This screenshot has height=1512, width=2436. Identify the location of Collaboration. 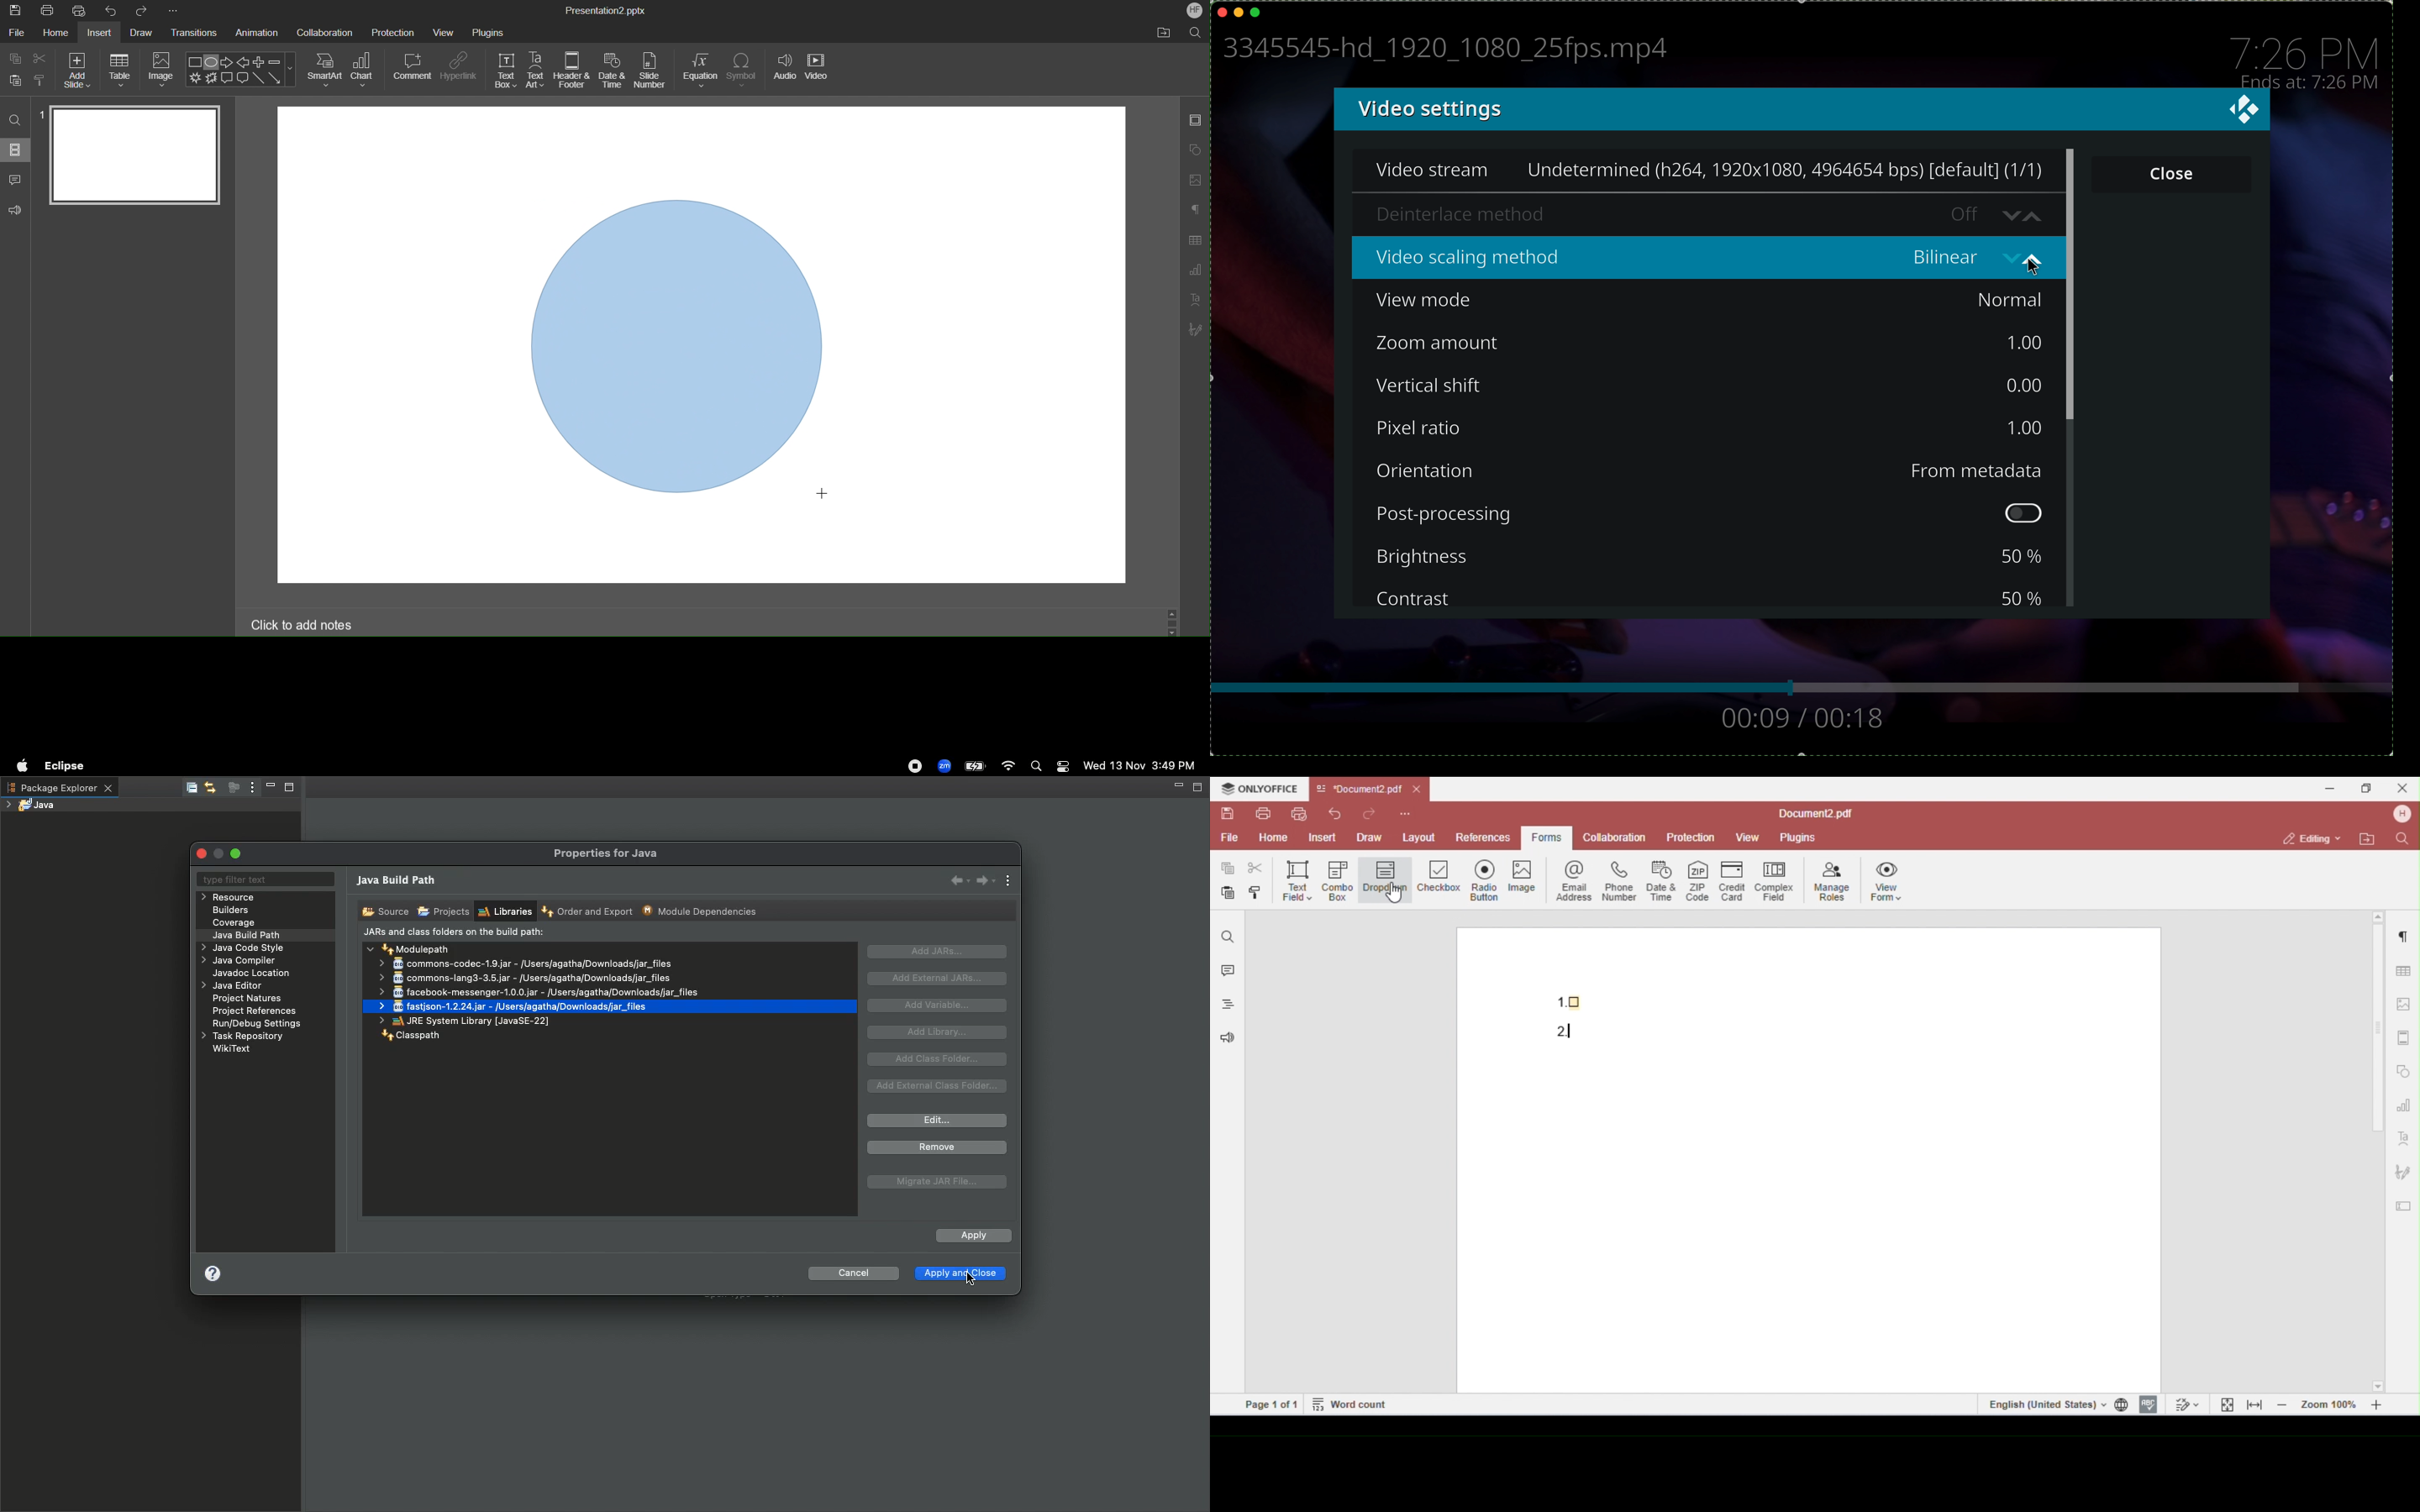
(325, 32).